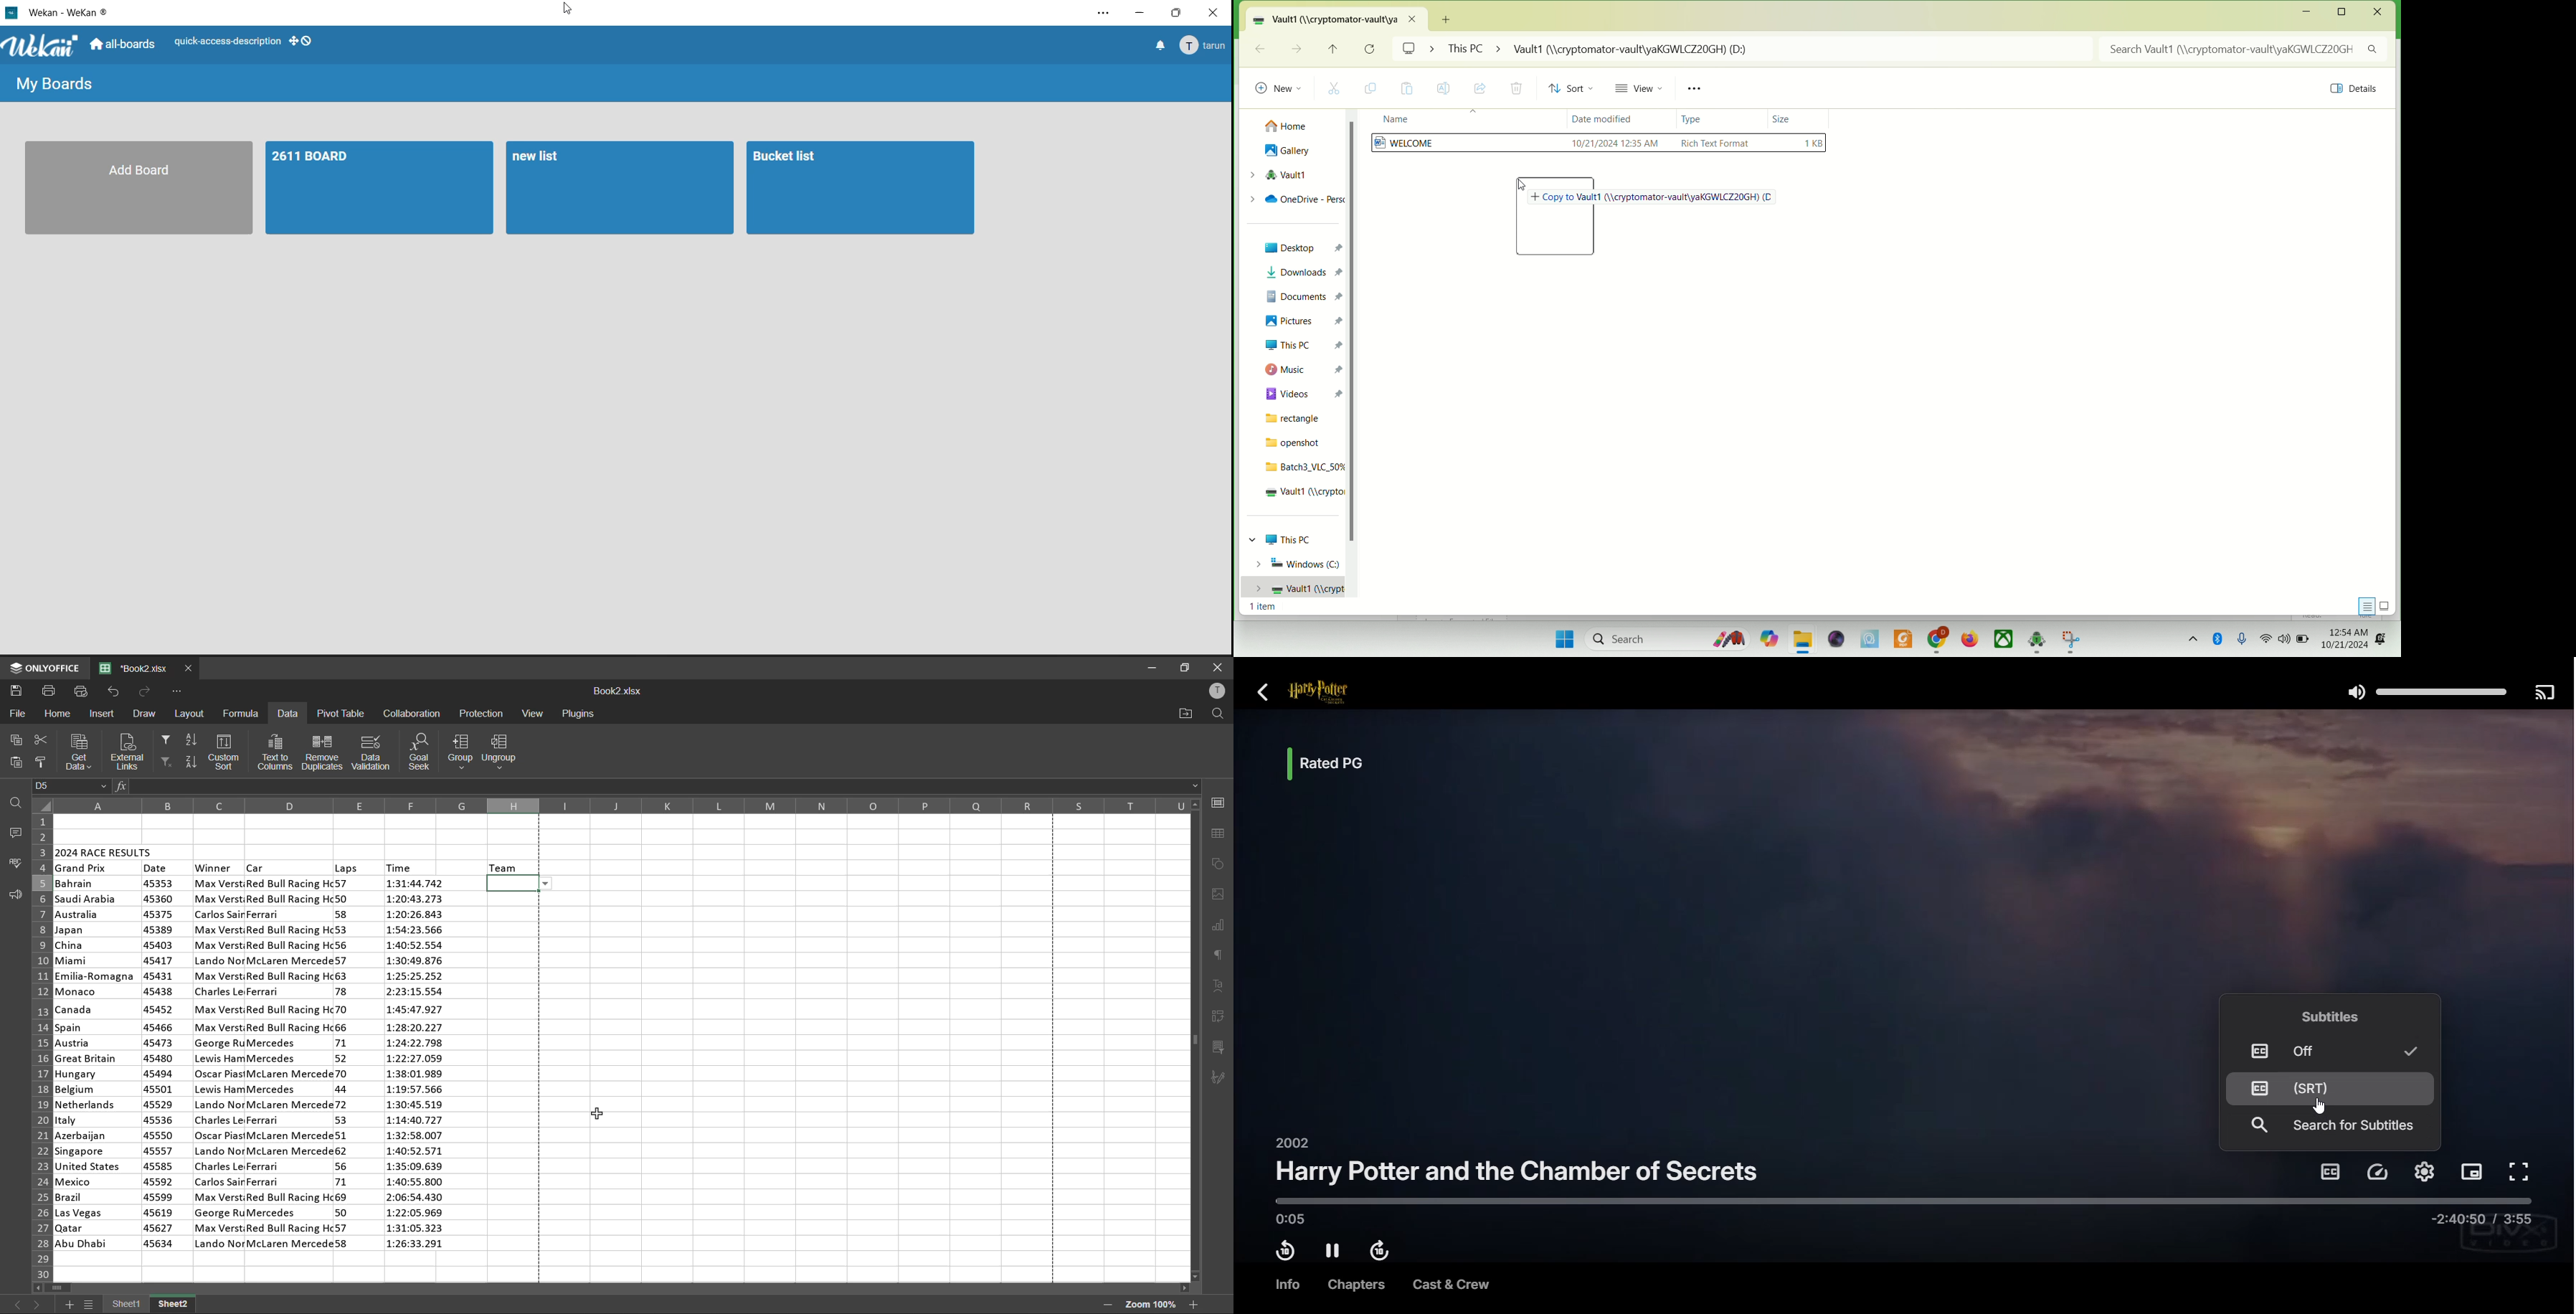 The height and width of the screenshot is (1316, 2576). I want to click on find, so click(1214, 714).